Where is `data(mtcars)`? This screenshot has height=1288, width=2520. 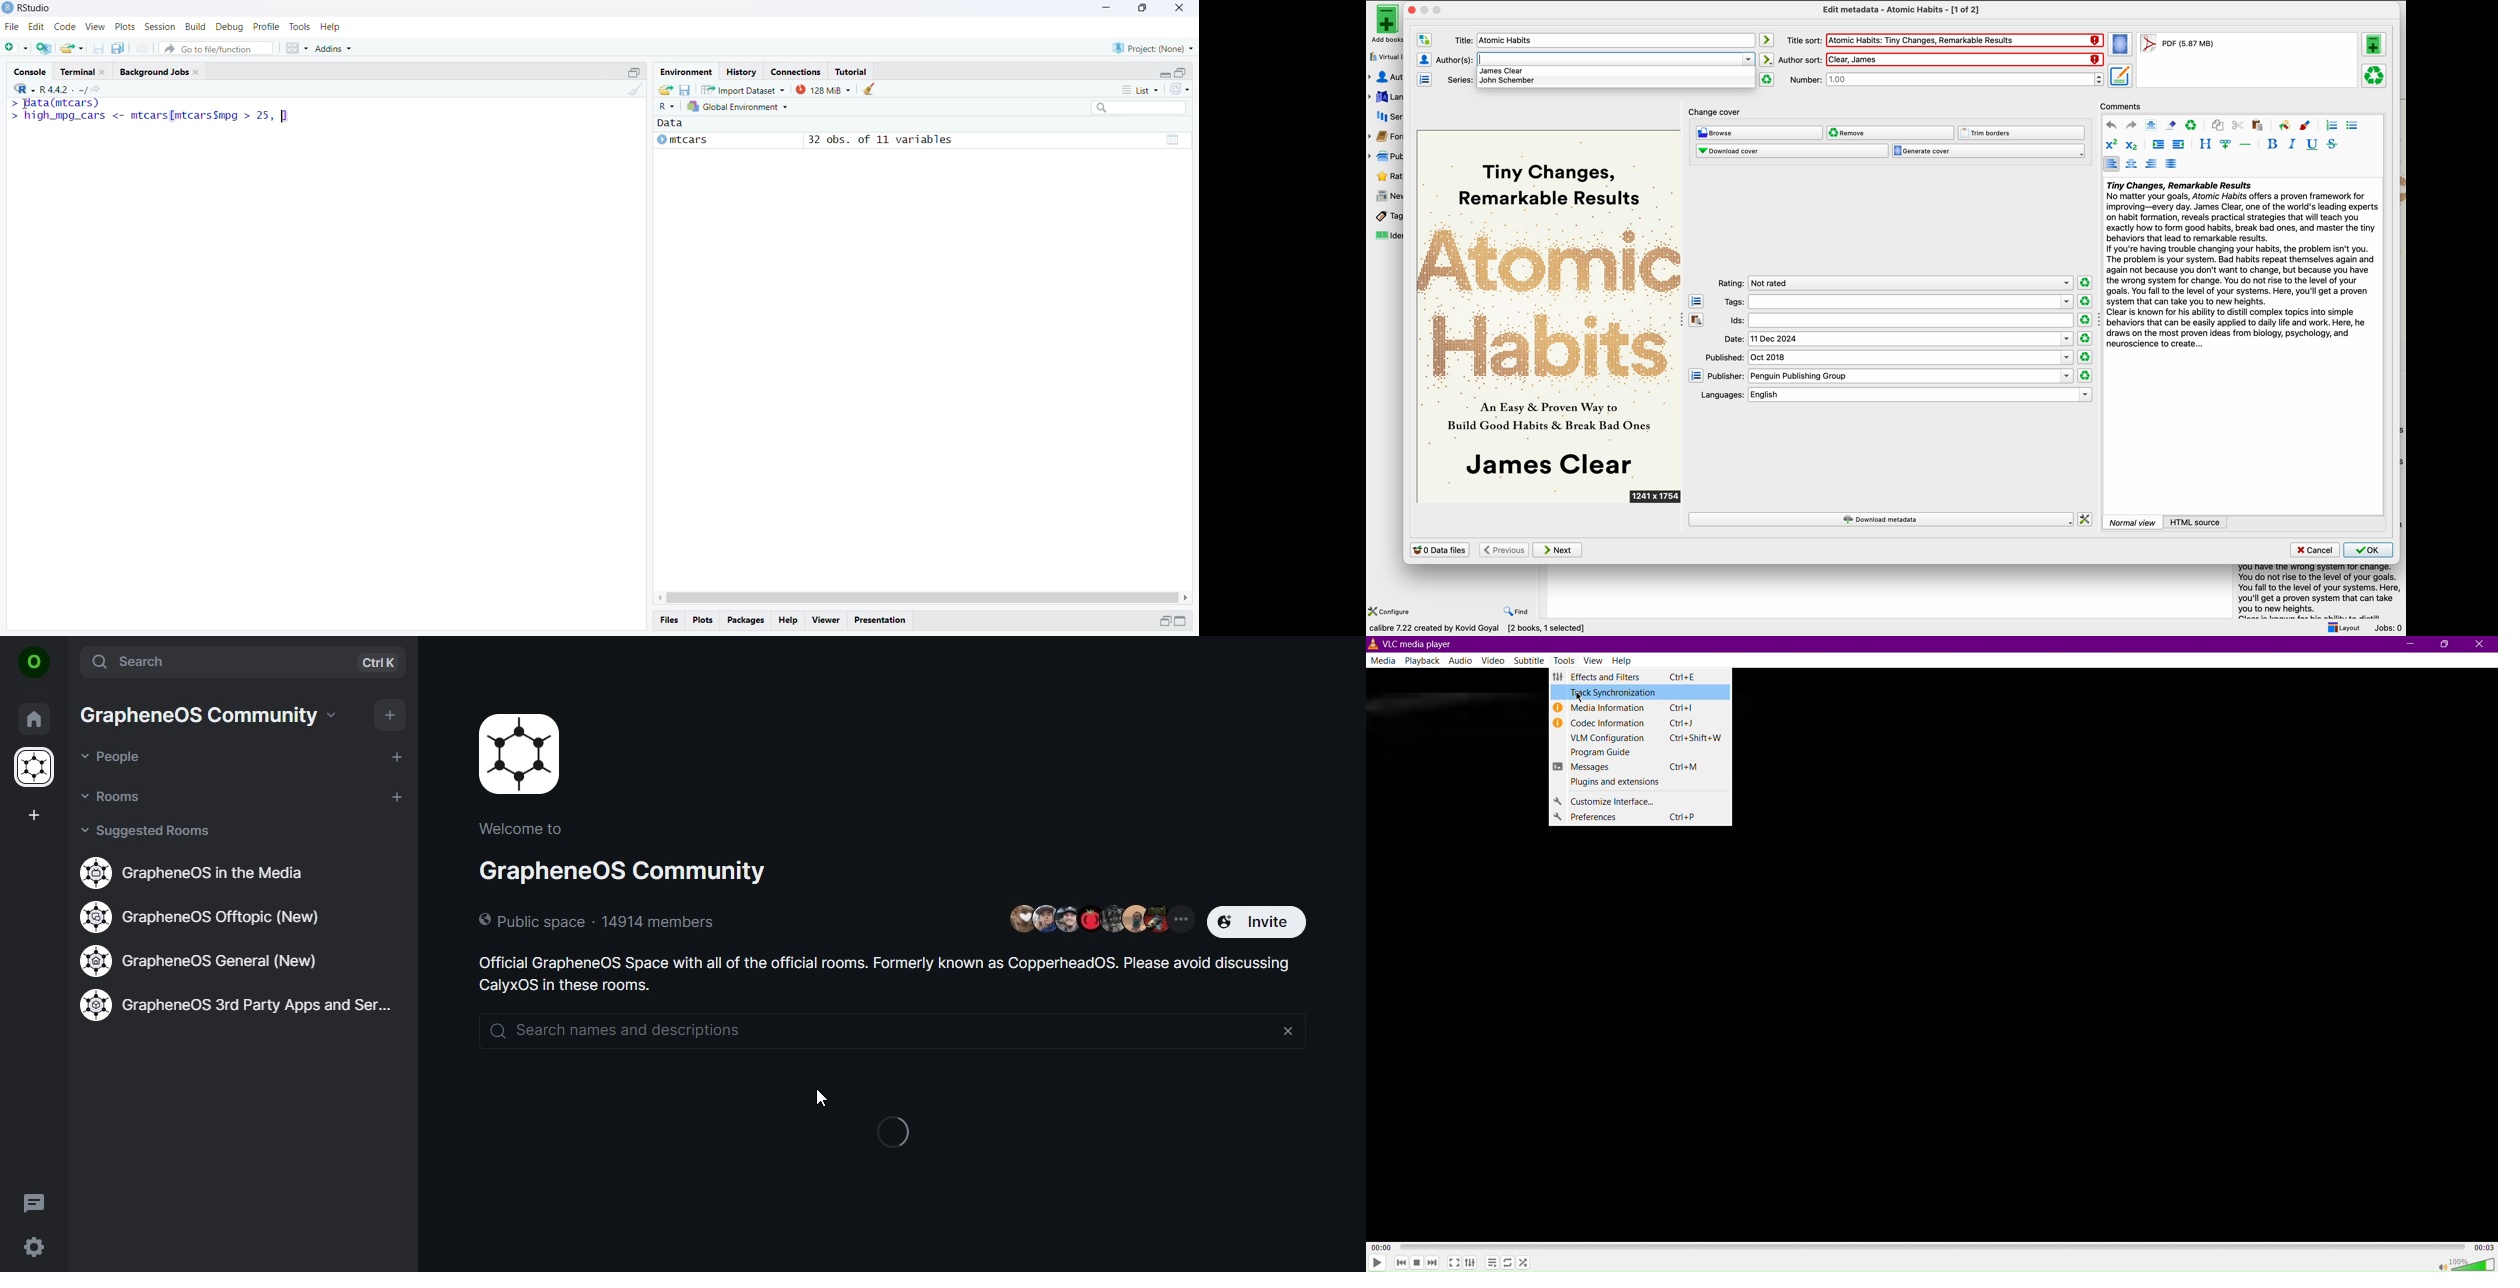
data(mtcars) is located at coordinates (54, 103).